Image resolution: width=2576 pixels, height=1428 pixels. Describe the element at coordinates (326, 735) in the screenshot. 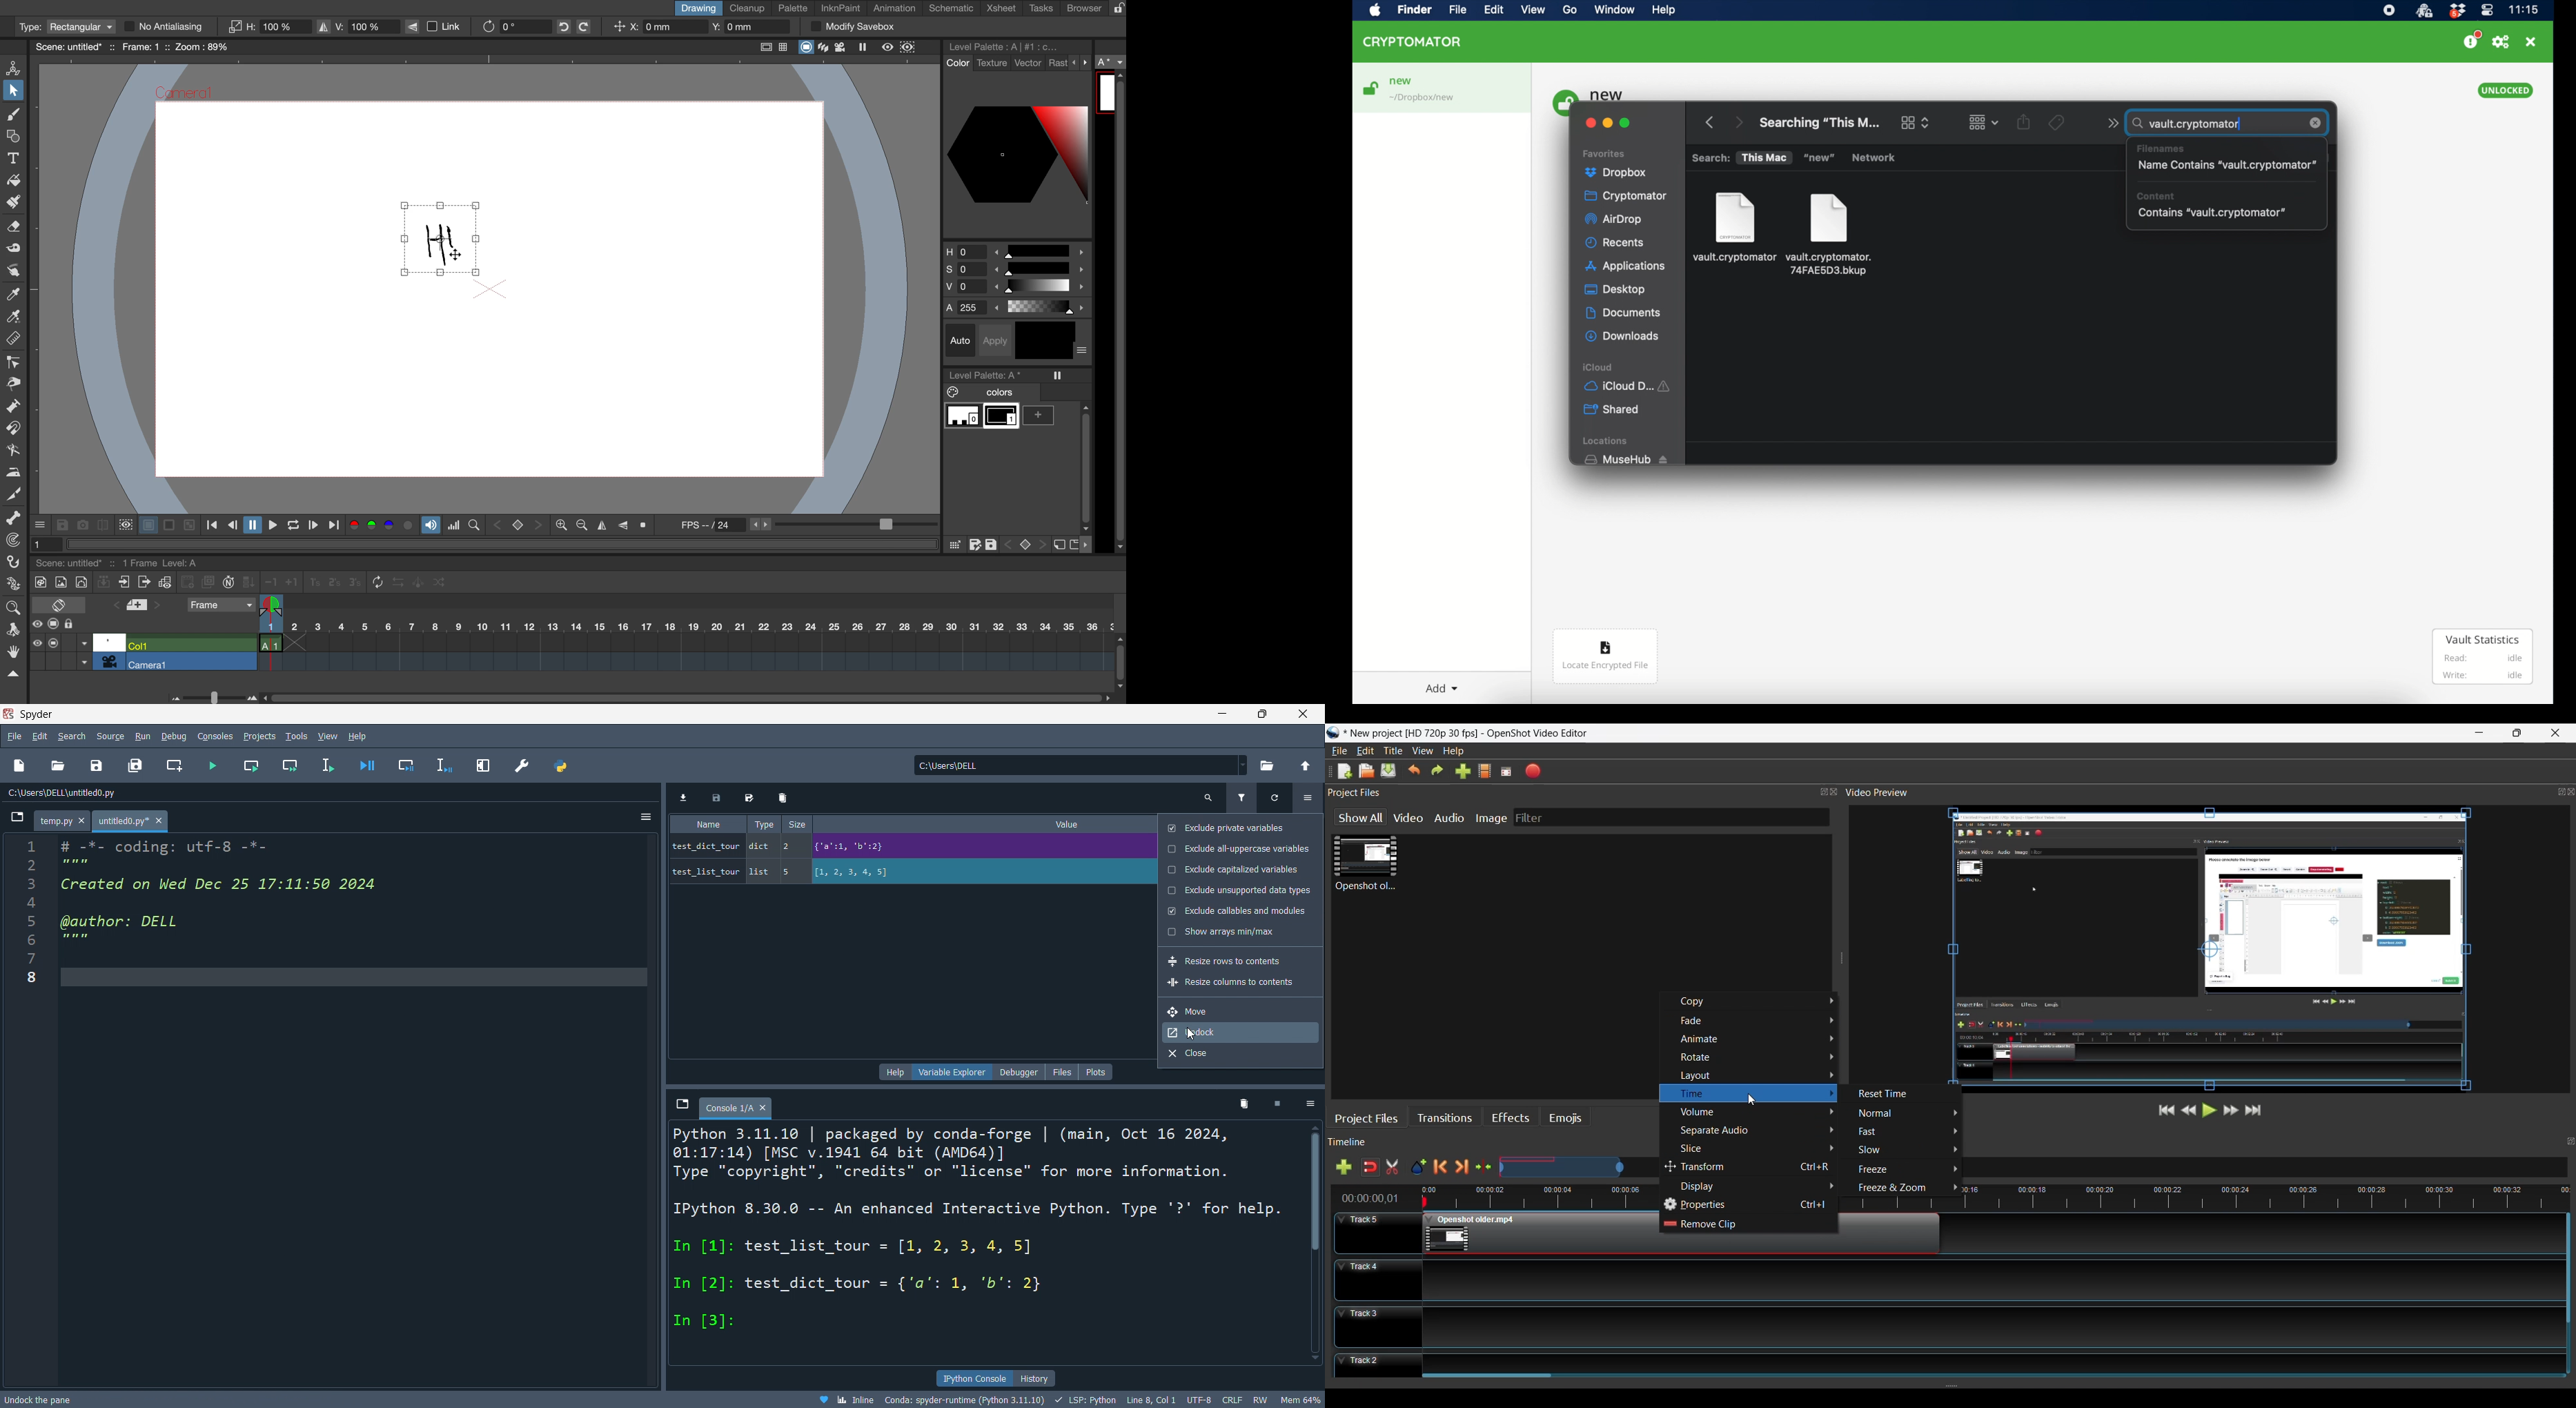

I see `view` at that location.